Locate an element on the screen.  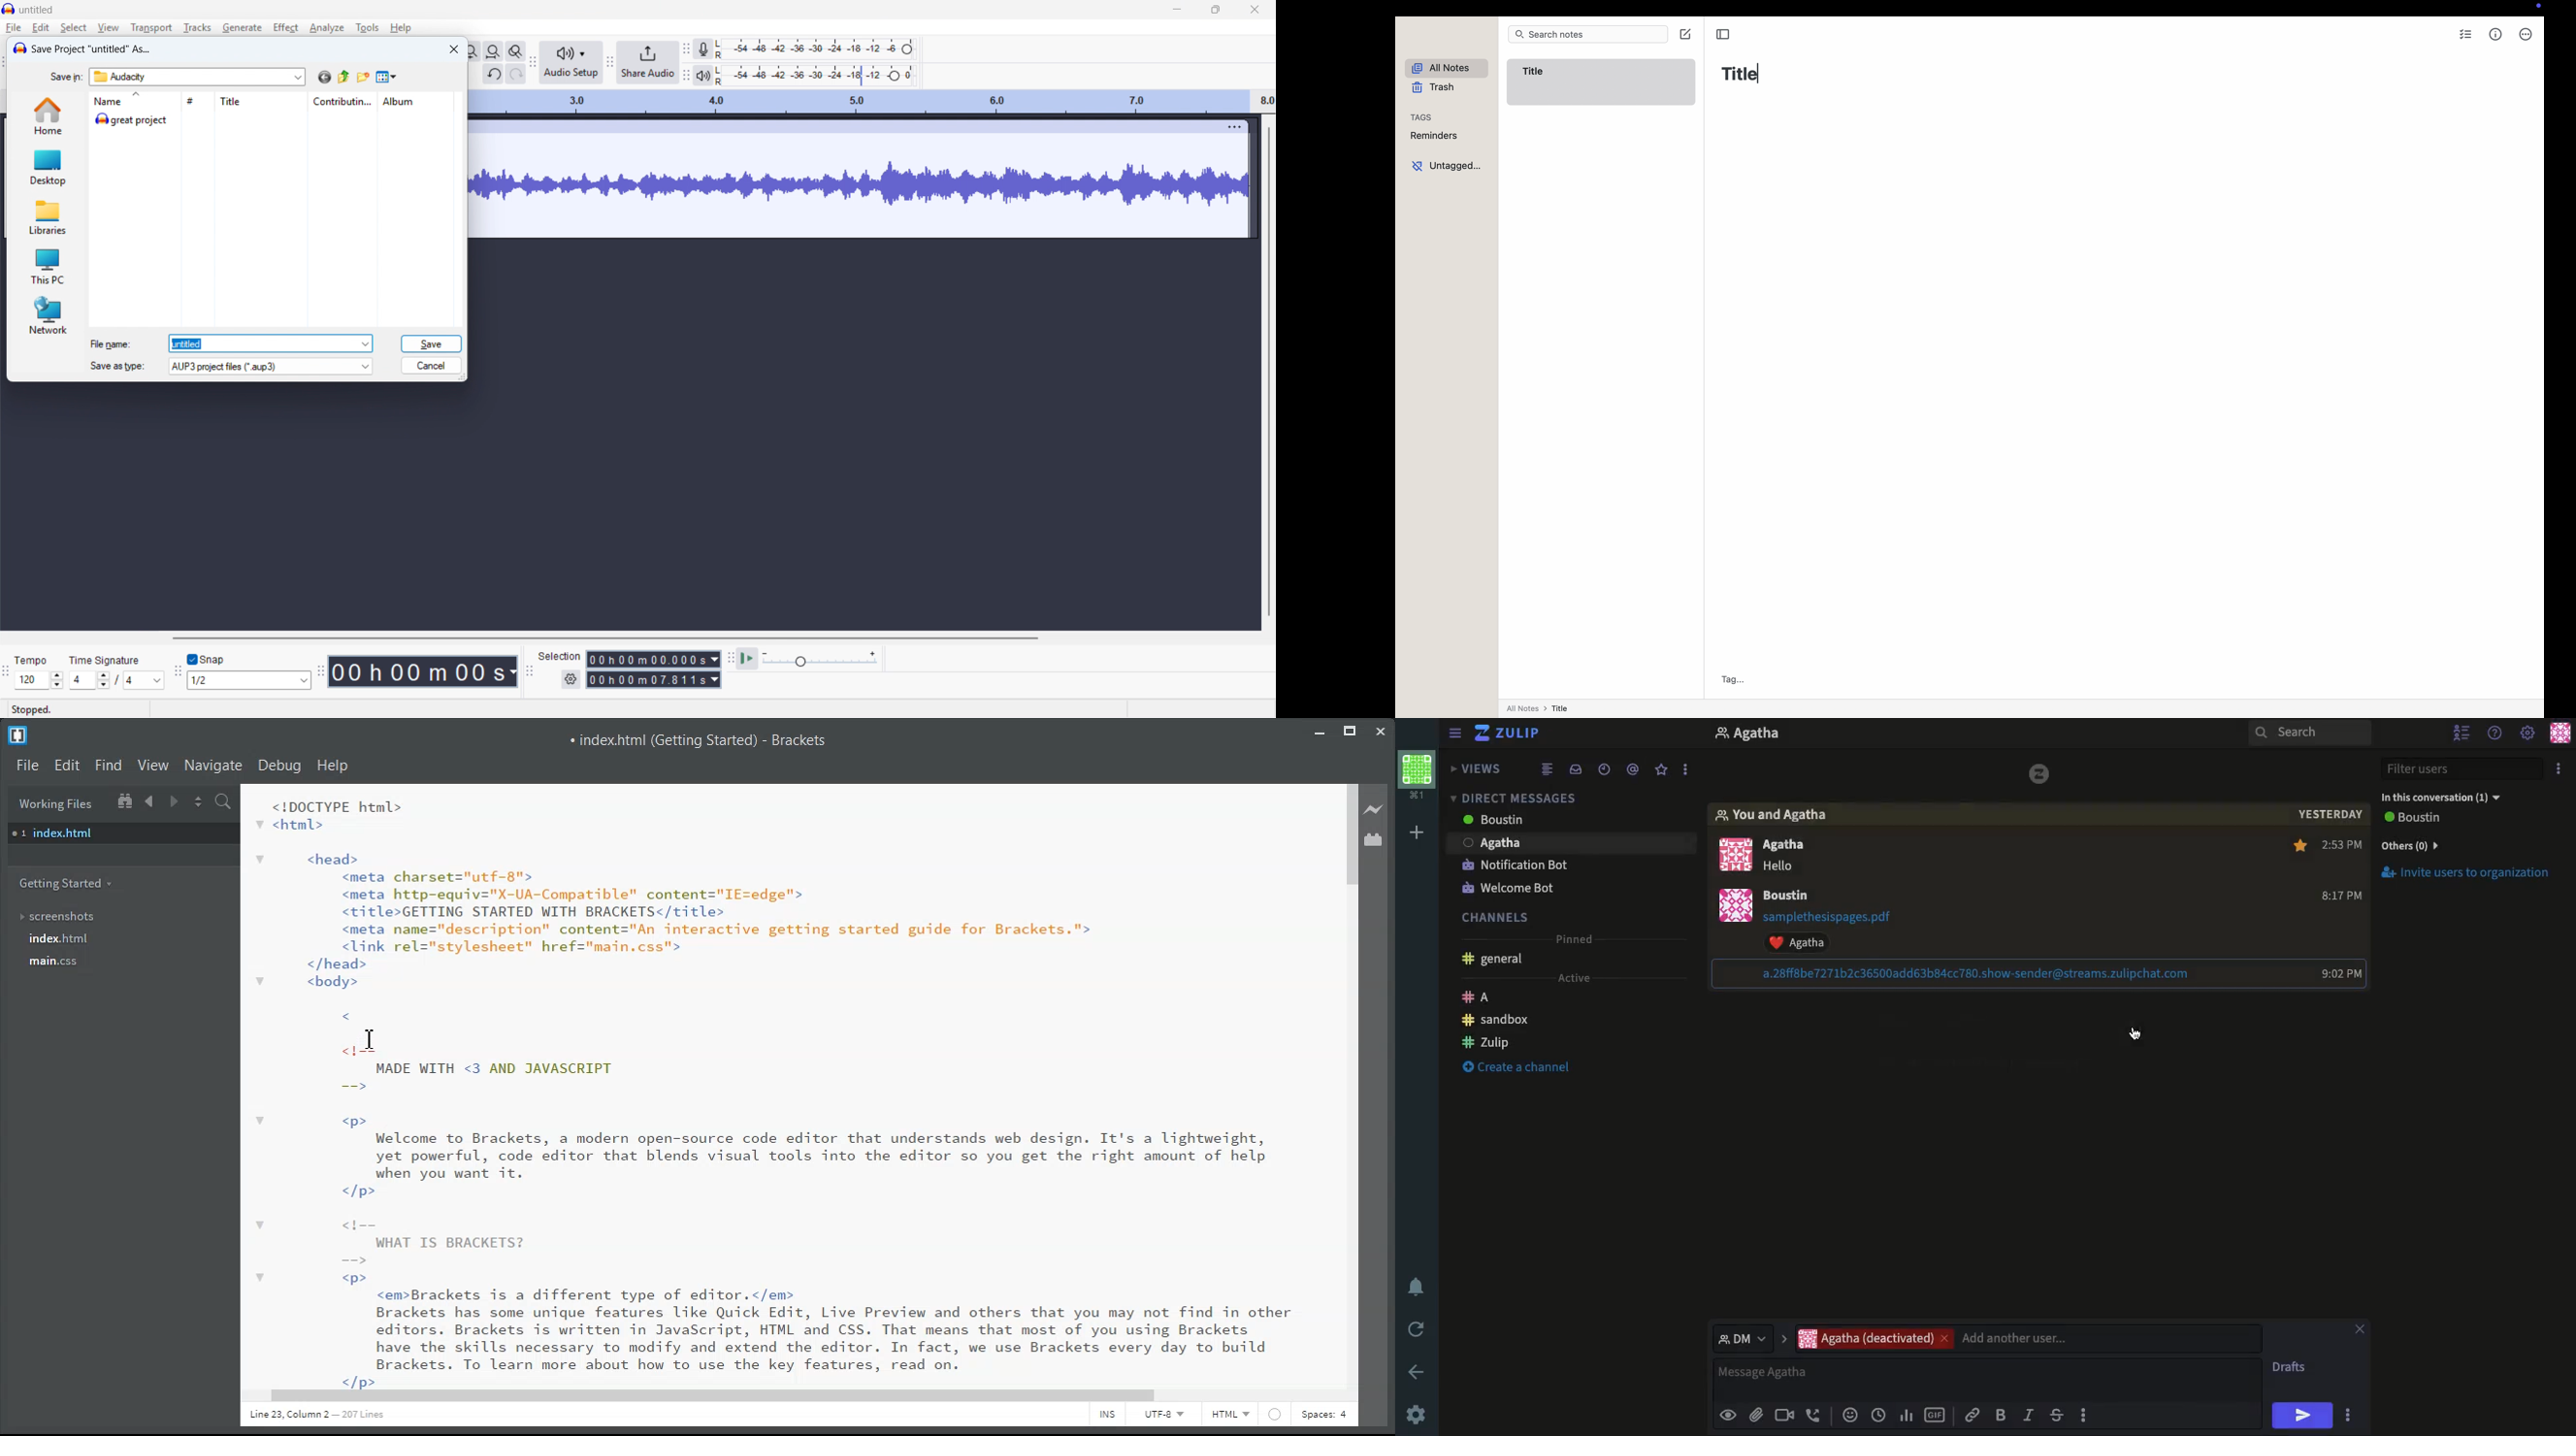
Navigate is located at coordinates (213, 765).